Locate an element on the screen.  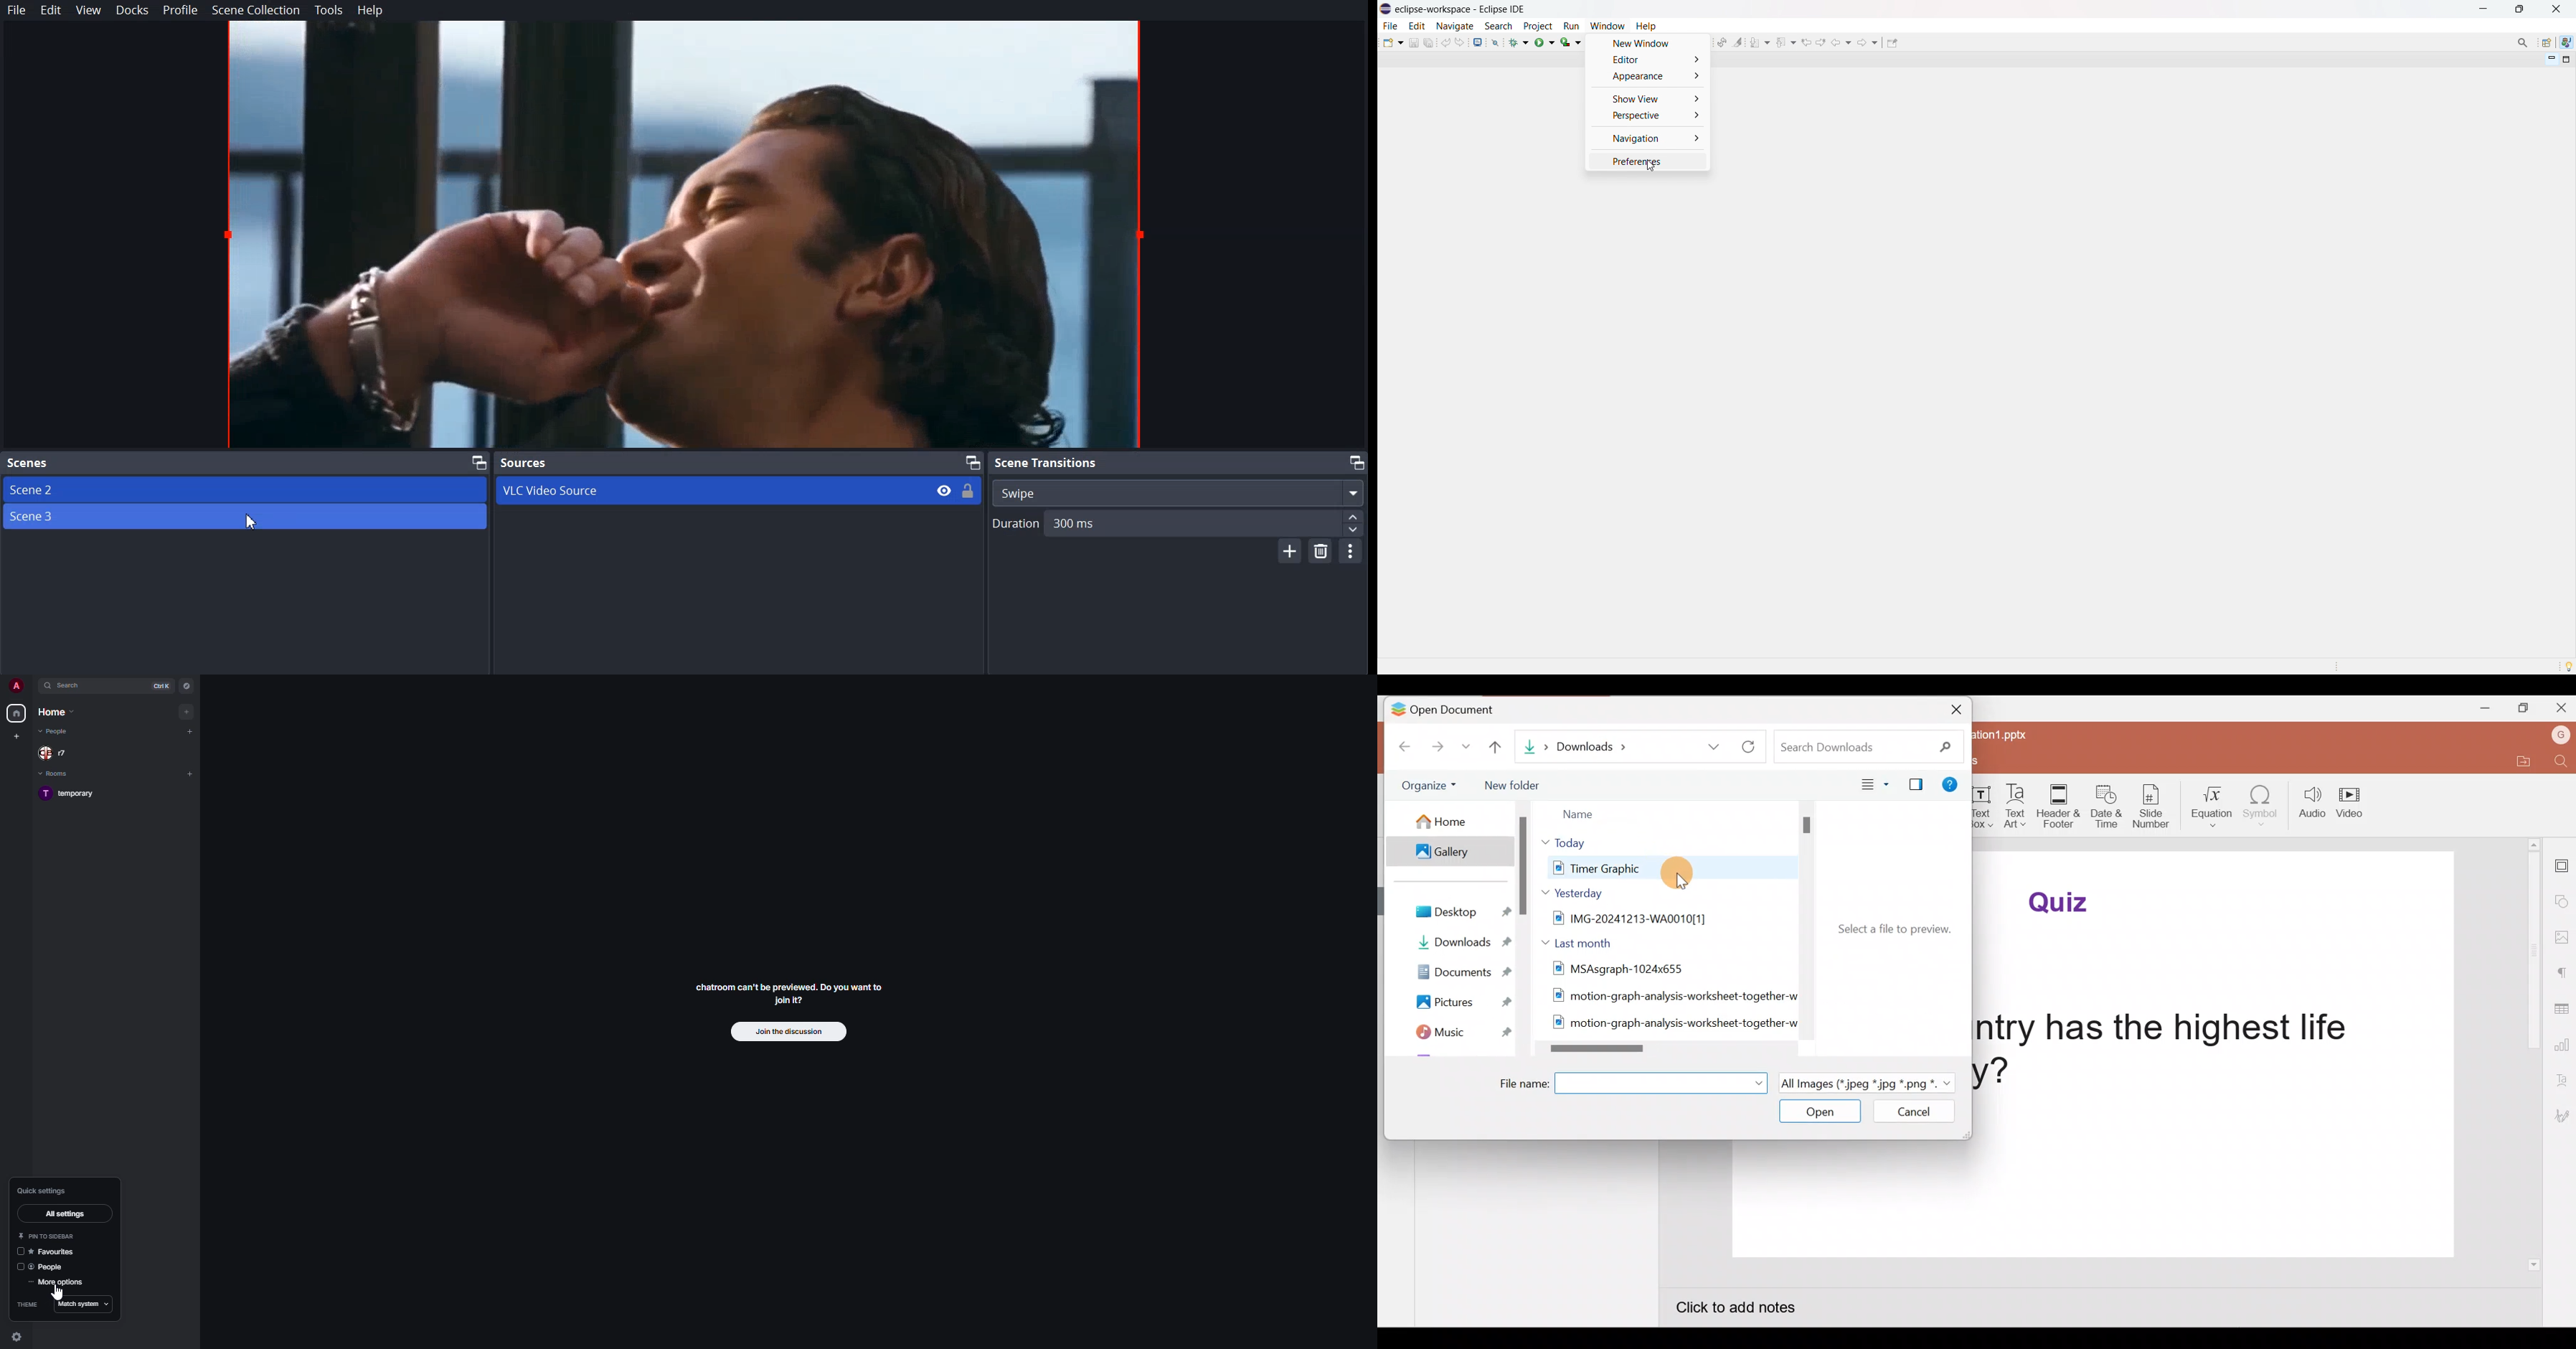
Documents is located at coordinates (1455, 971).